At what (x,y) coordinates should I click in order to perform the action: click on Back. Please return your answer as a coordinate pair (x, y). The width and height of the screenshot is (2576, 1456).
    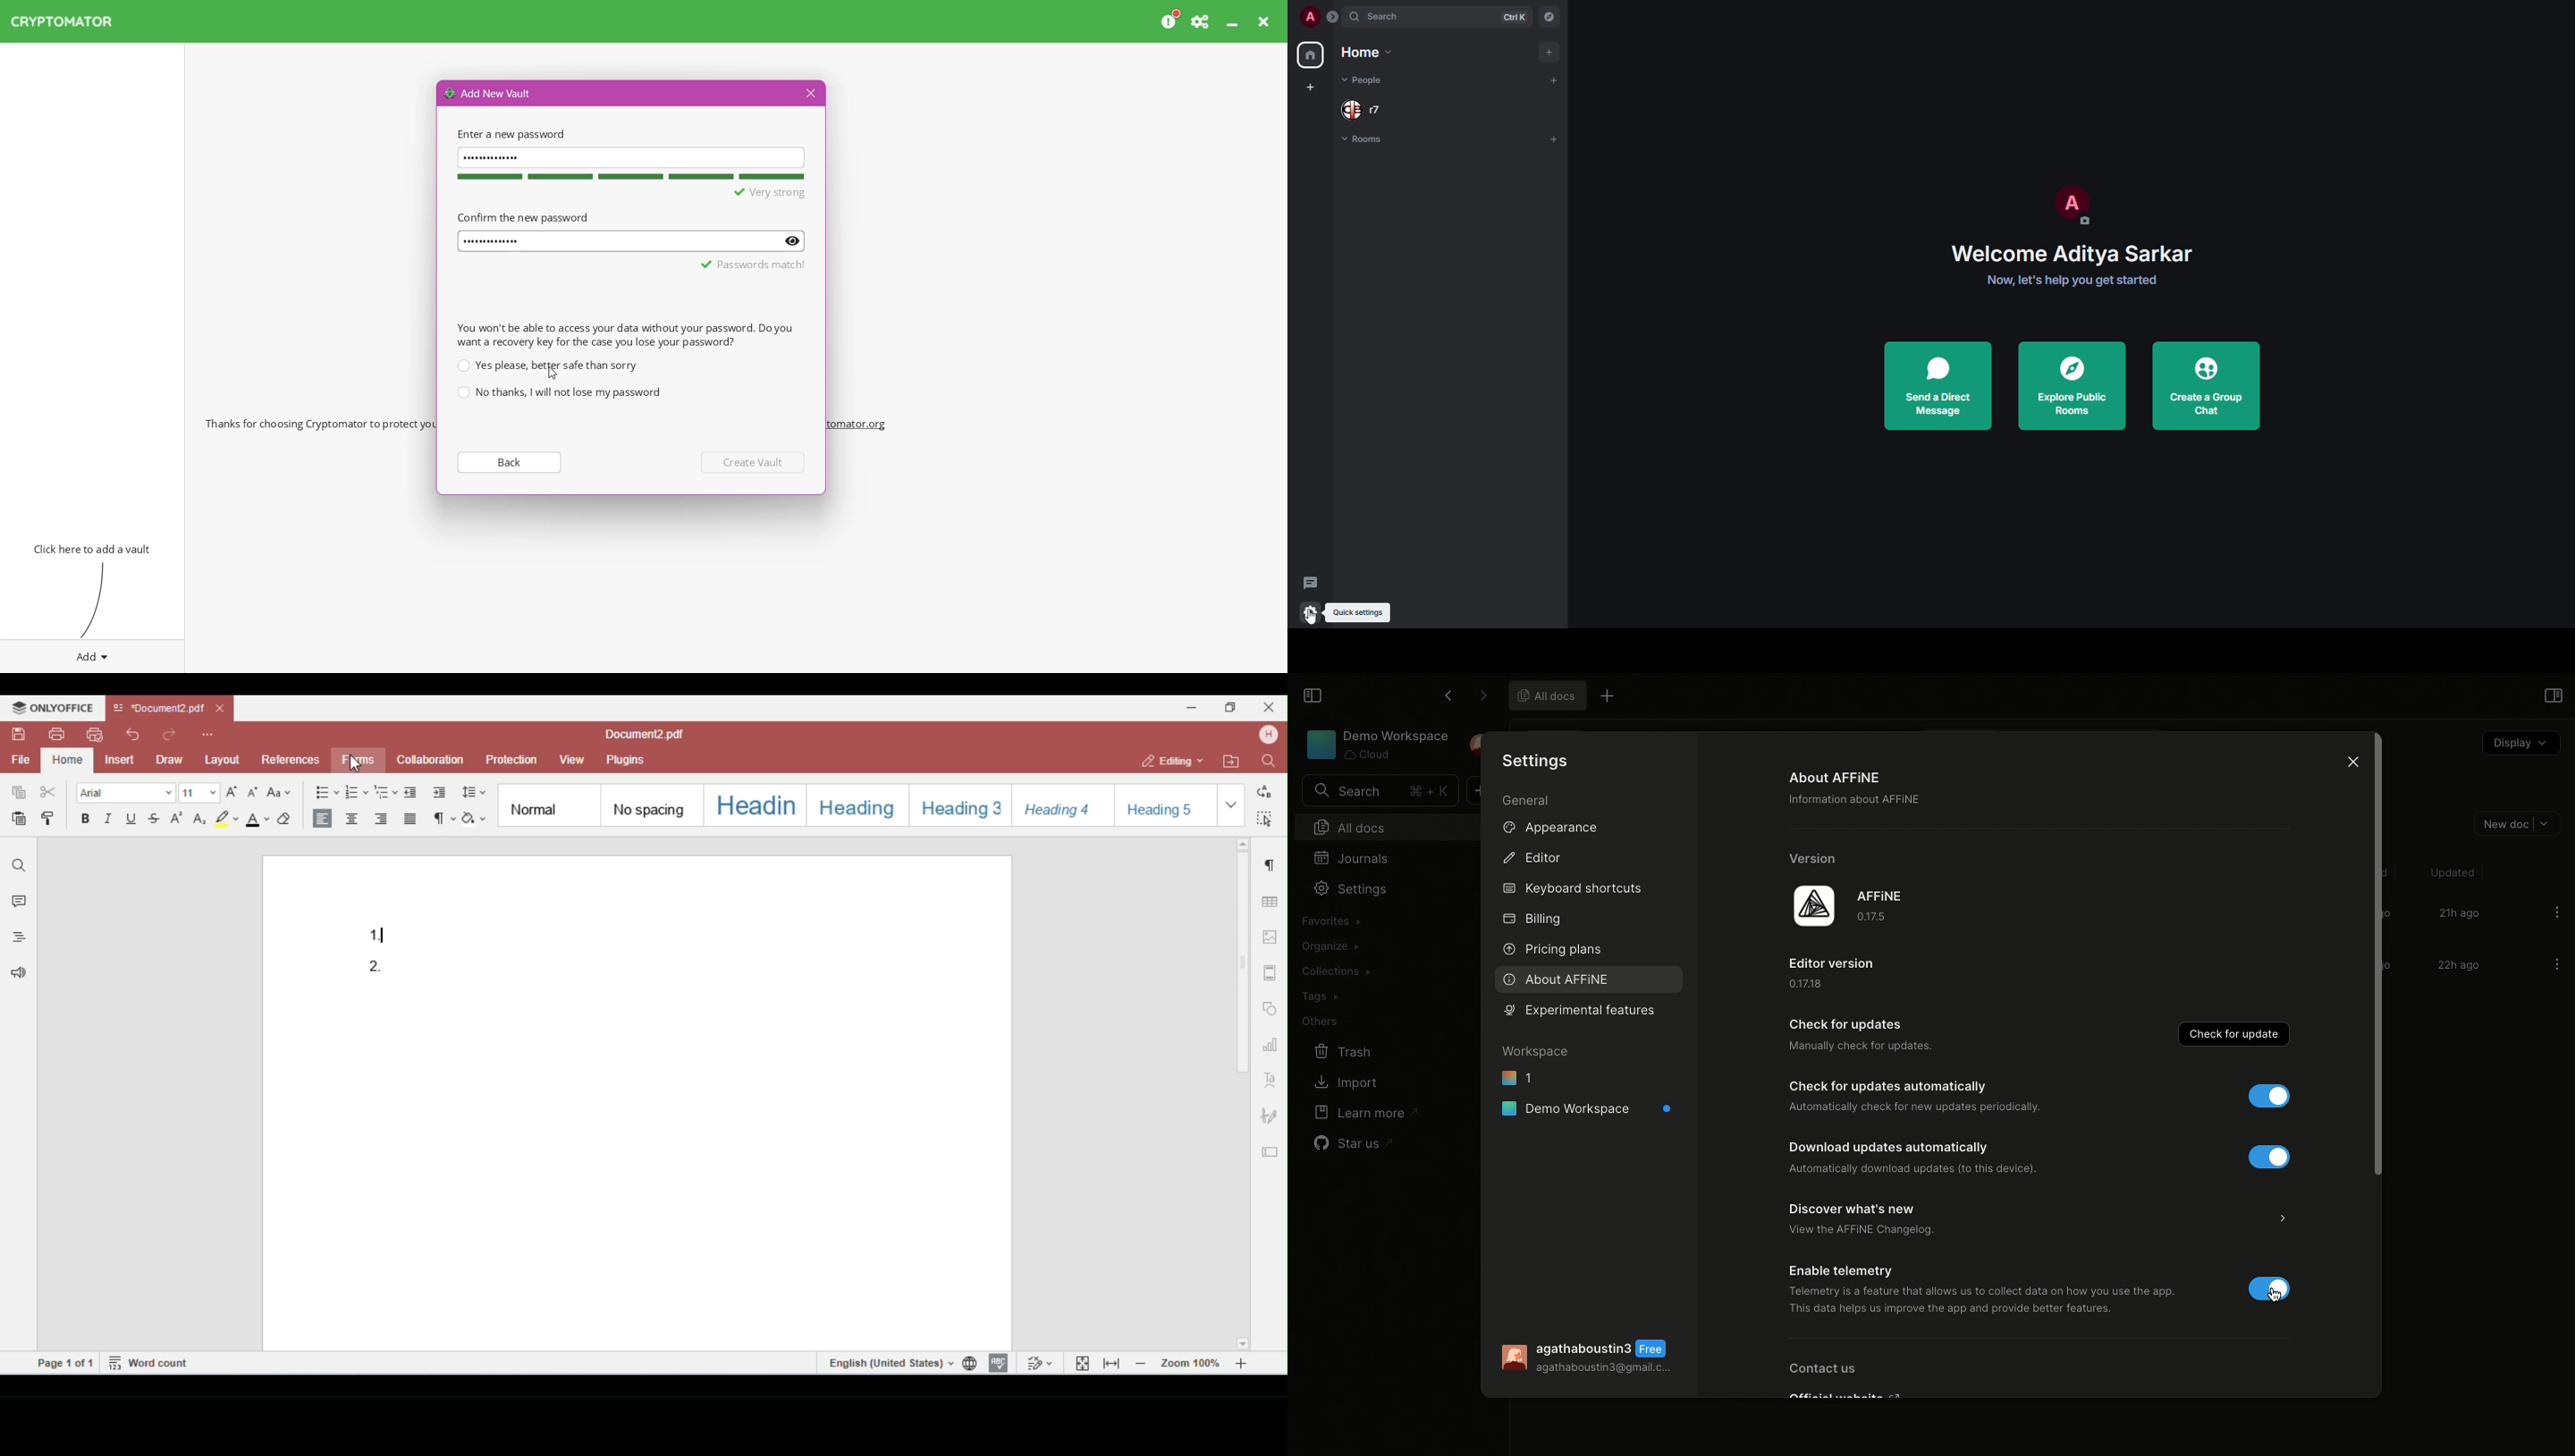
    Looking at the image, I should click on (1448, 695).